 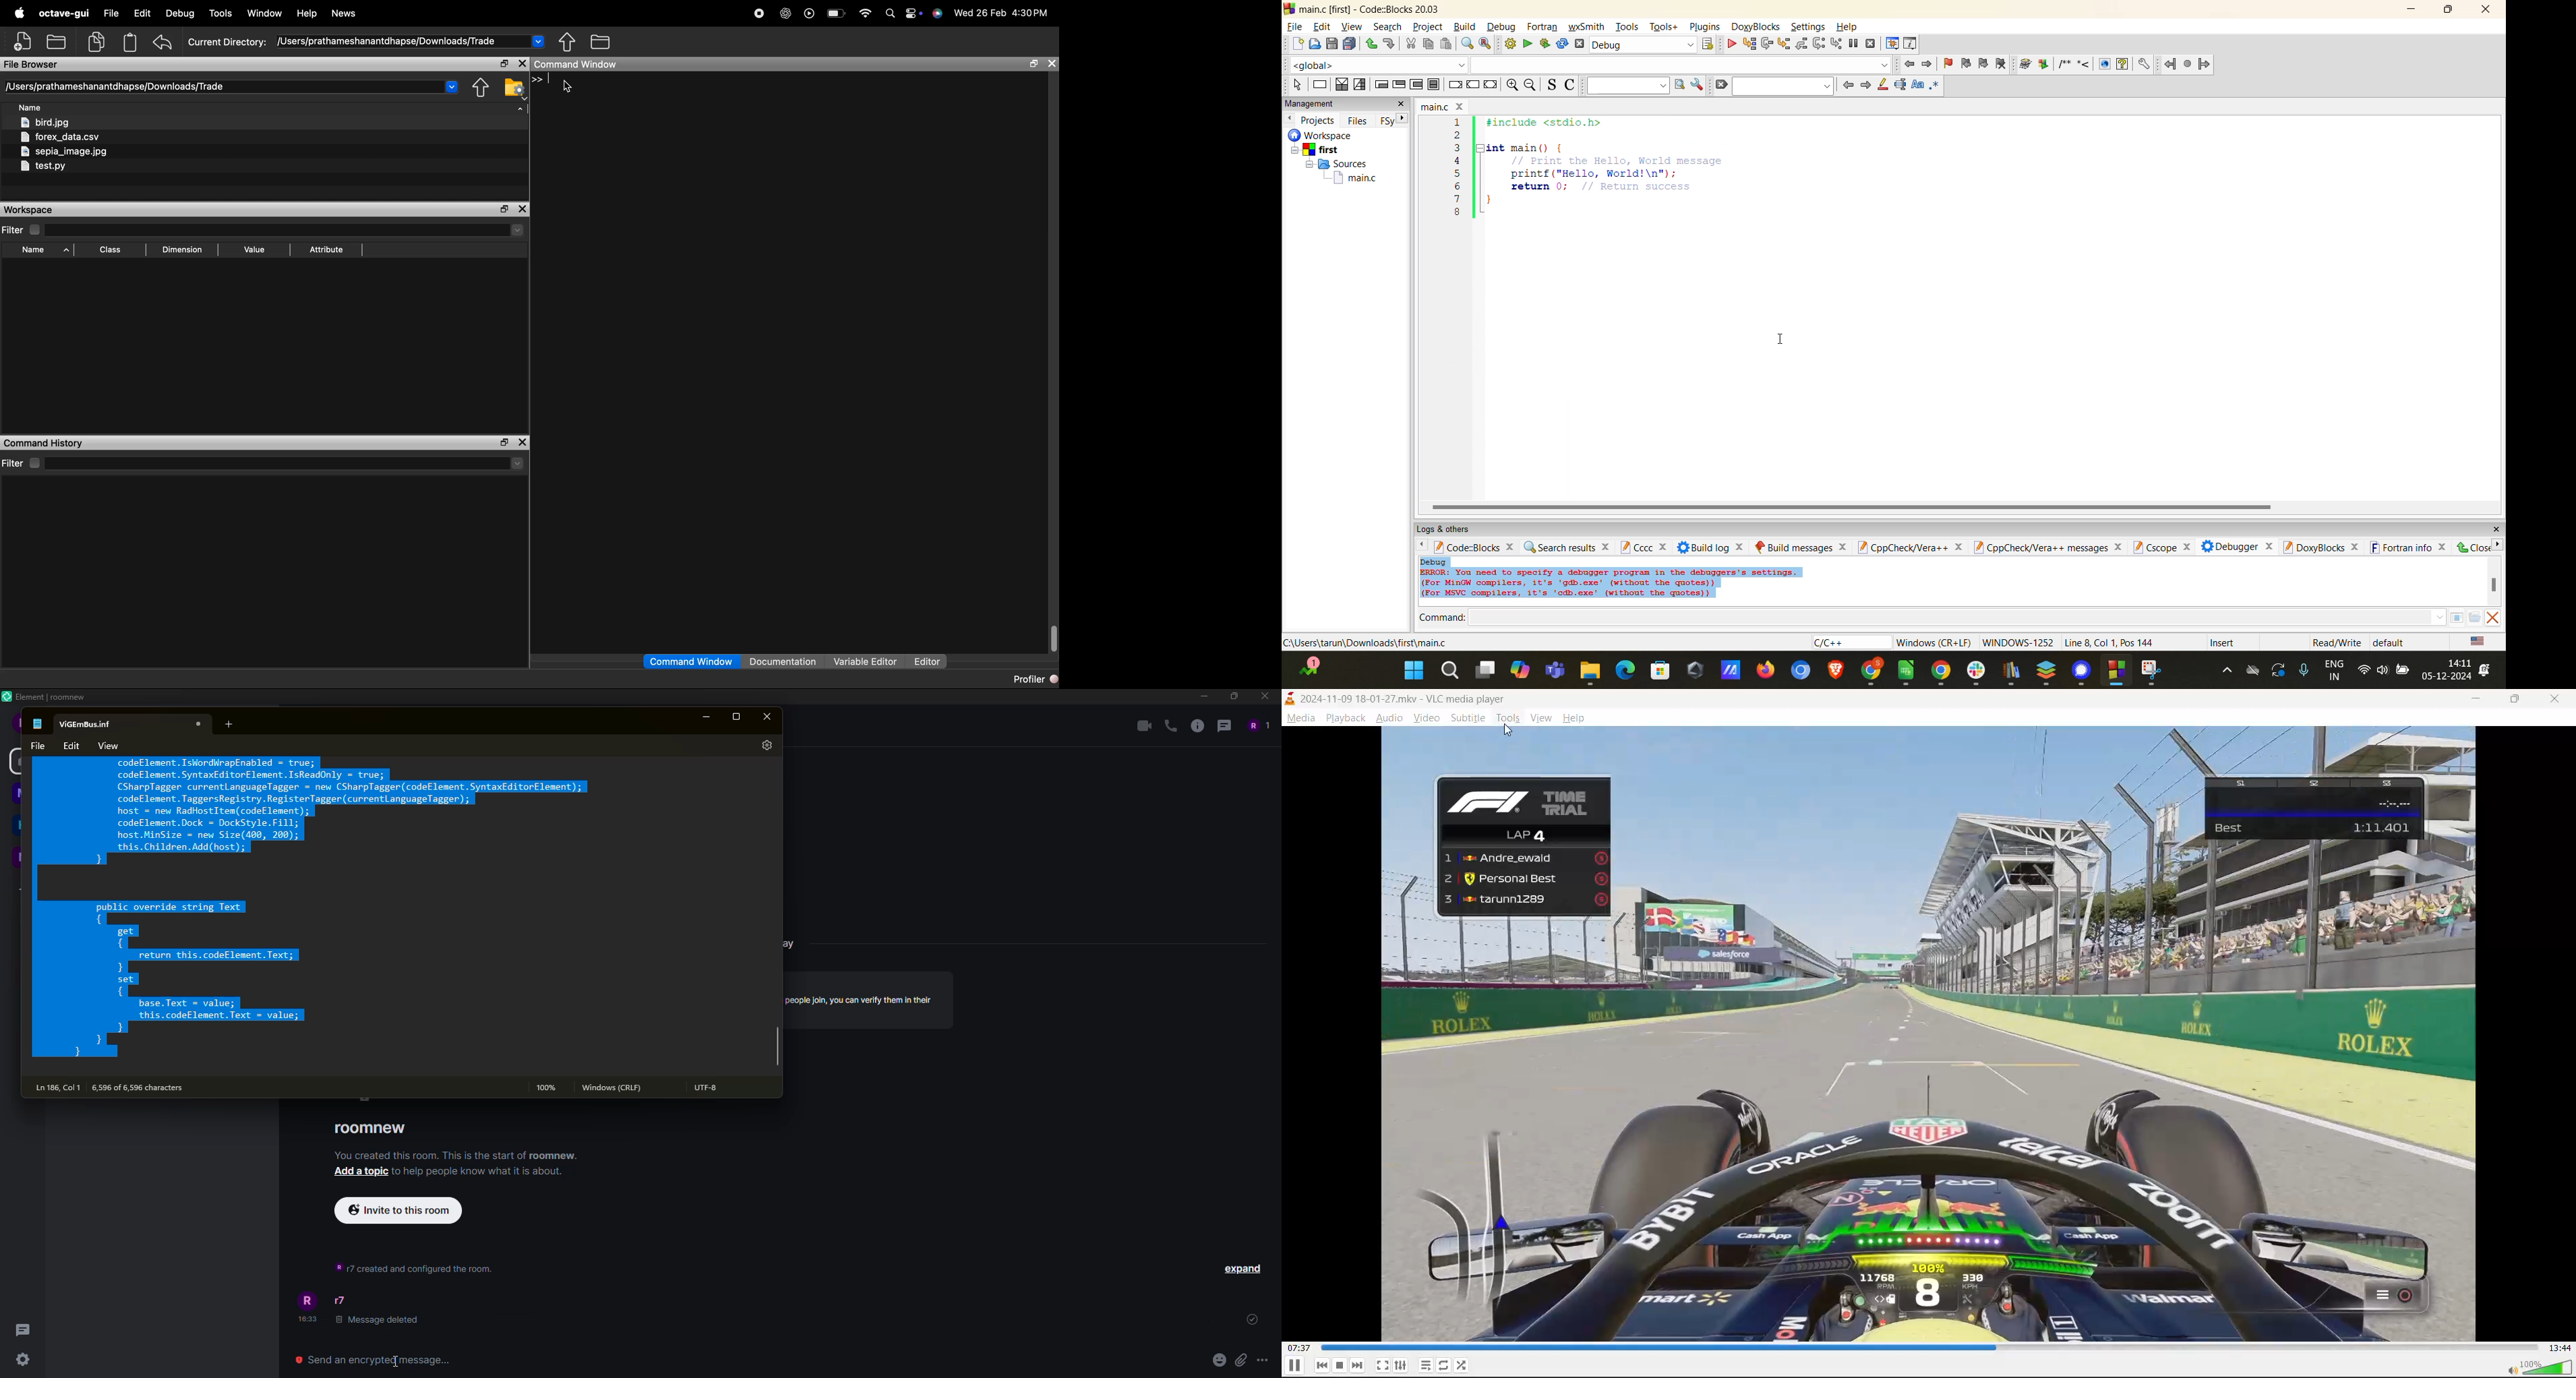 What do you see at coordinates (1502, 27) in the screenshot?
I see `debug` at bounding box center [1502, 27].